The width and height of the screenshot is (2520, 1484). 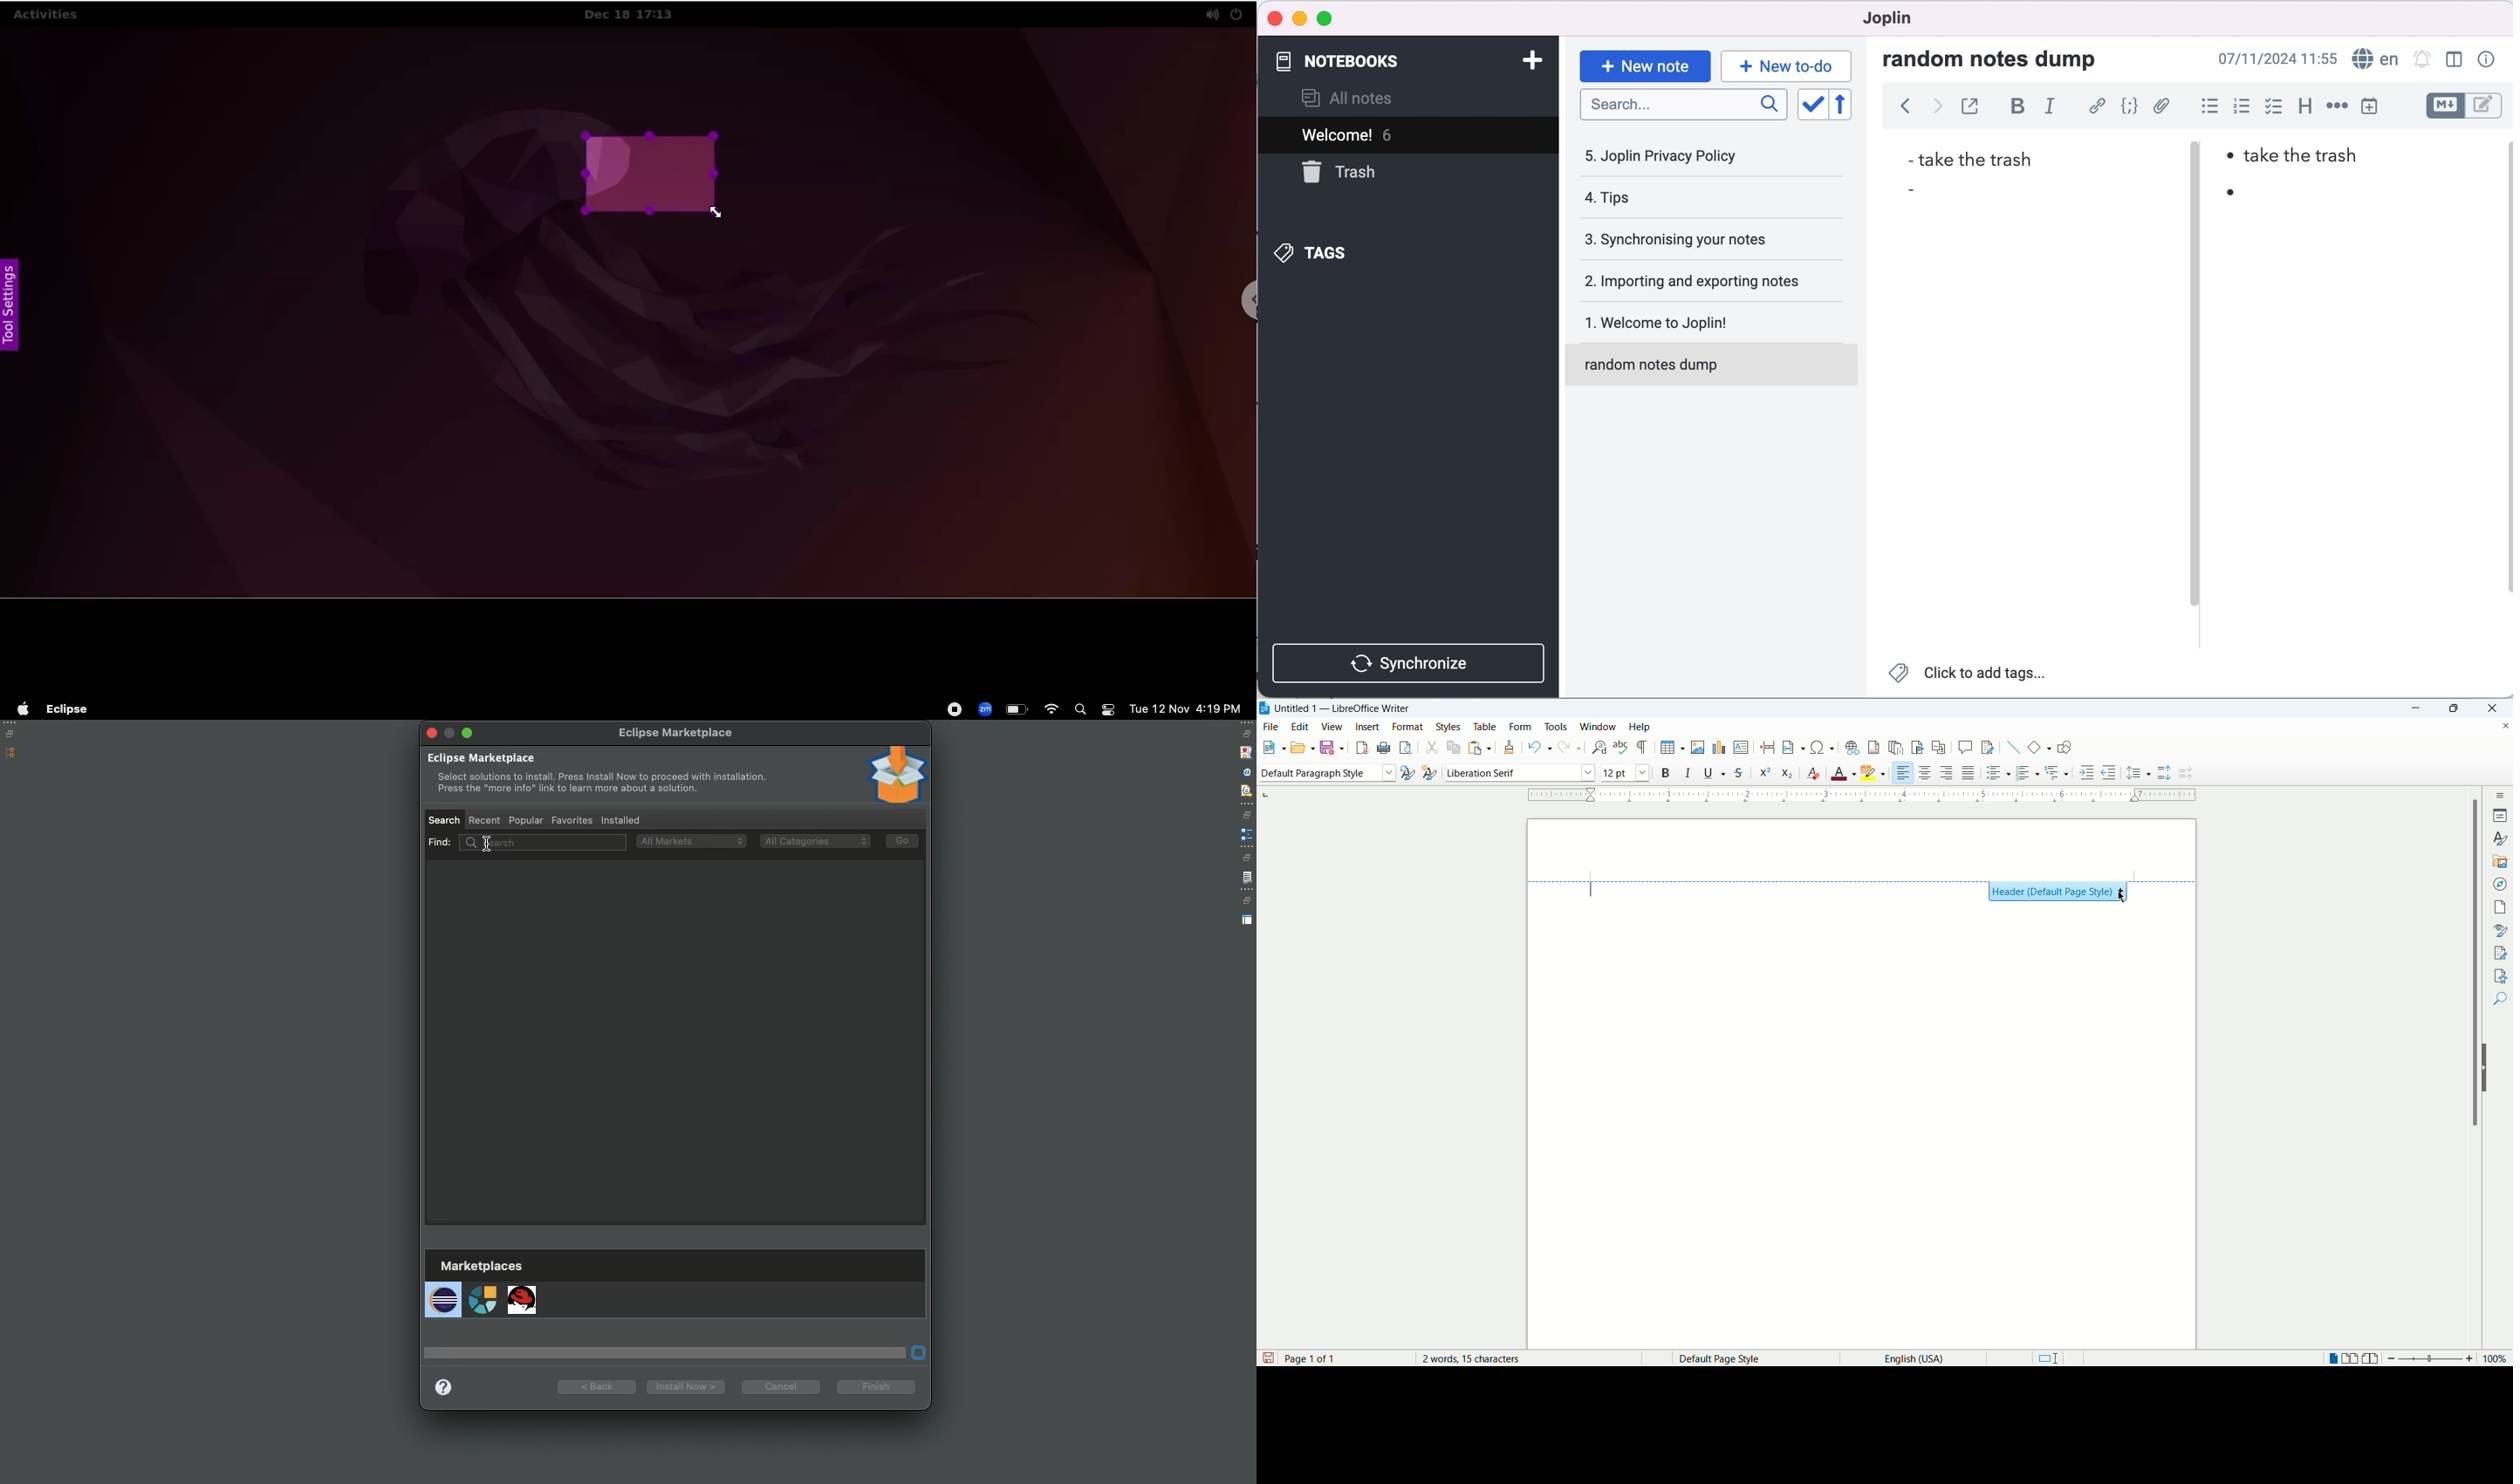 I want to click on back, so click(x=1899, y=110).